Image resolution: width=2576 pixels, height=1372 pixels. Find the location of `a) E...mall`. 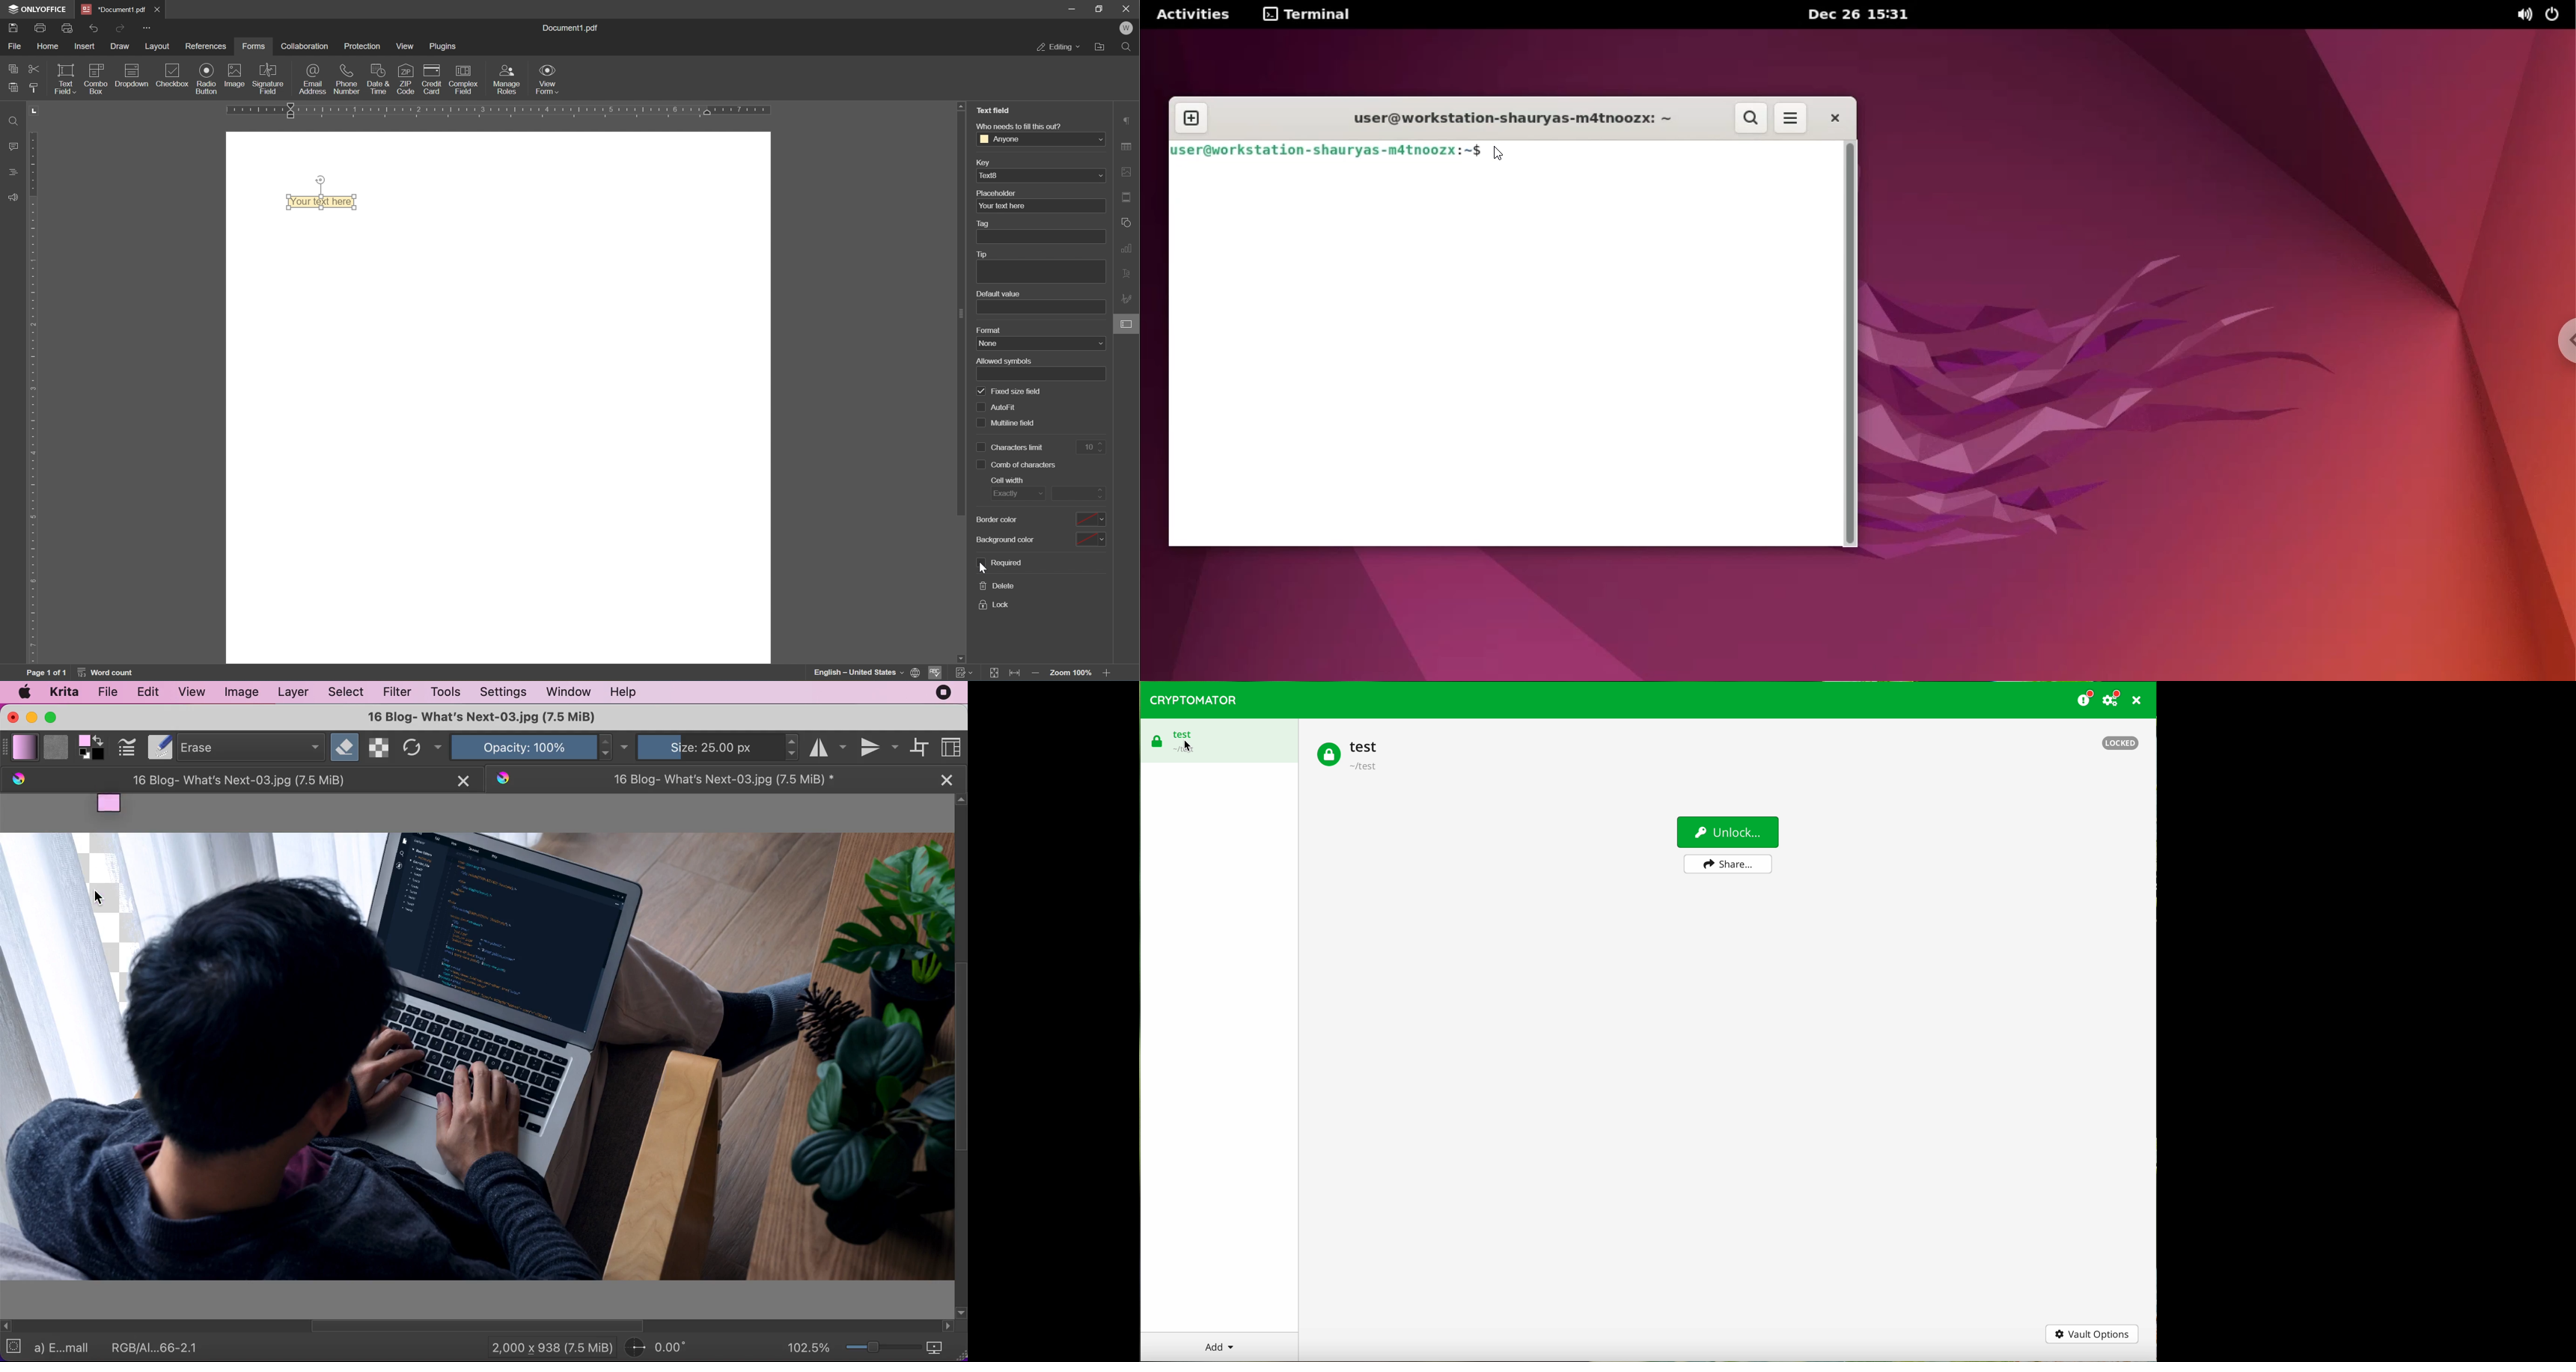

a) E...mall is located at coordinates (65, 1350).